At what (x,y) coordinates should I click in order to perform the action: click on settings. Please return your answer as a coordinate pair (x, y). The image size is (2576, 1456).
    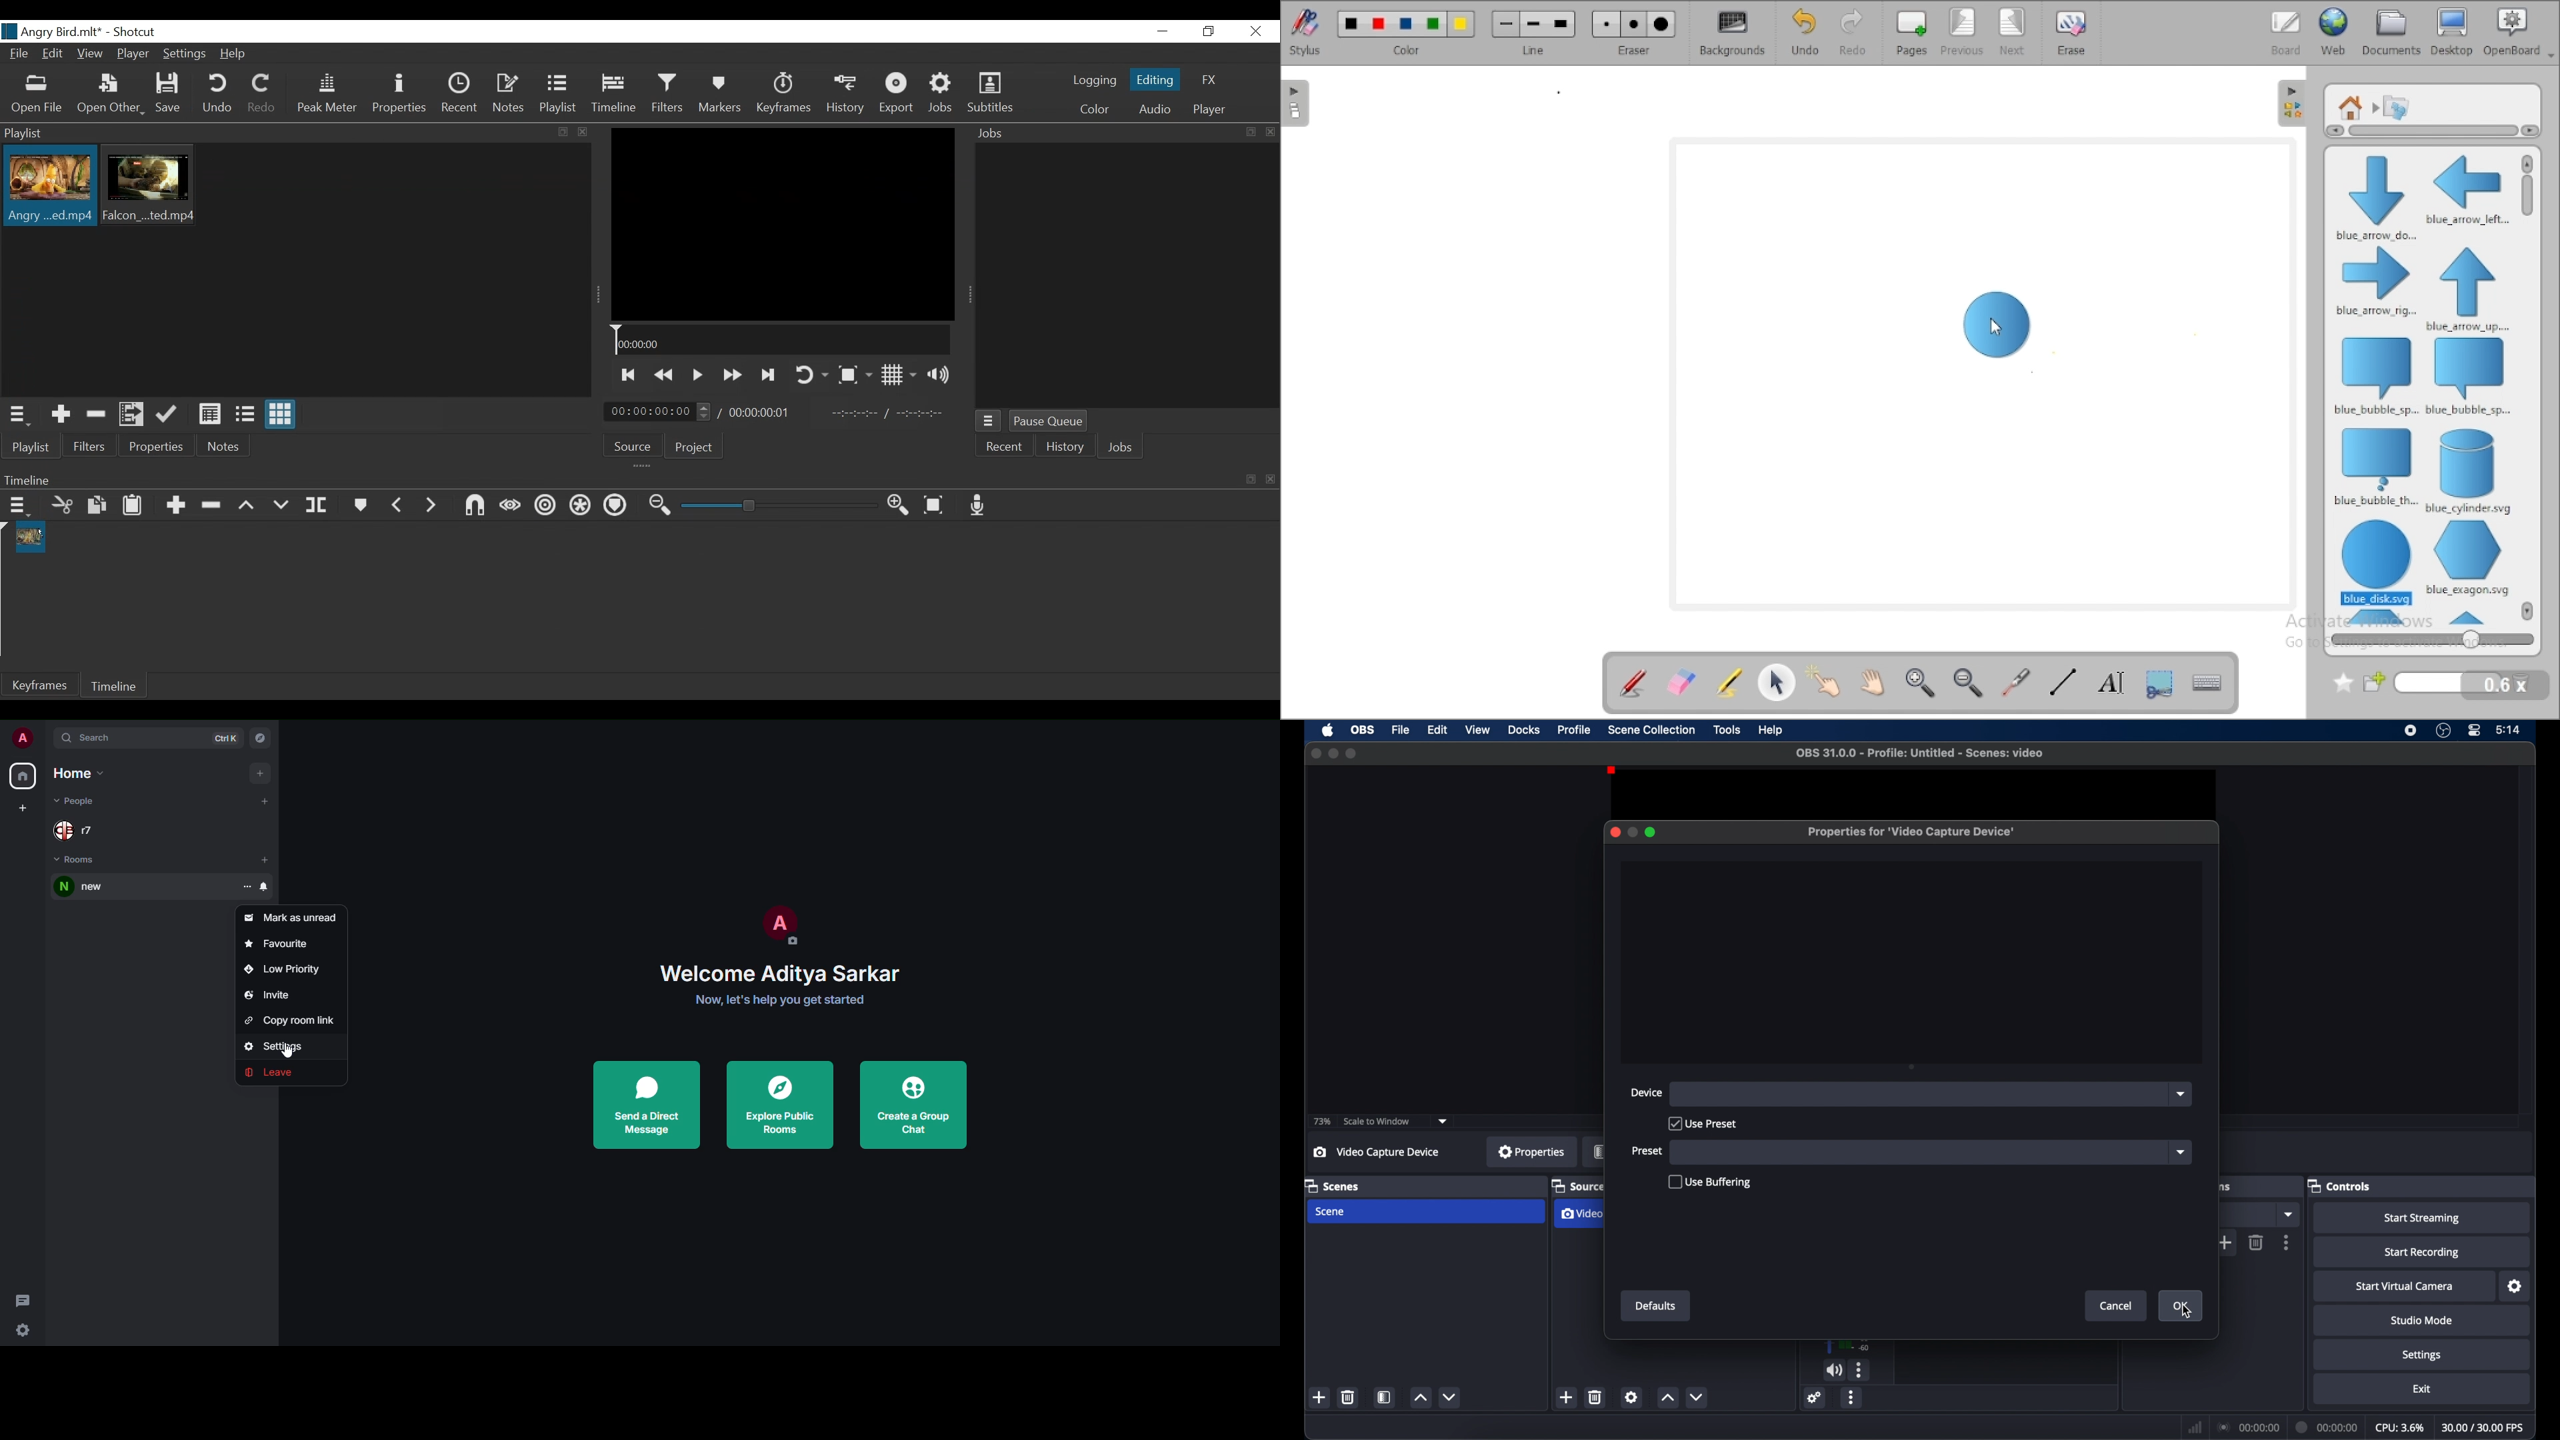
    Looking at the image, I should click on (1631, 1397).